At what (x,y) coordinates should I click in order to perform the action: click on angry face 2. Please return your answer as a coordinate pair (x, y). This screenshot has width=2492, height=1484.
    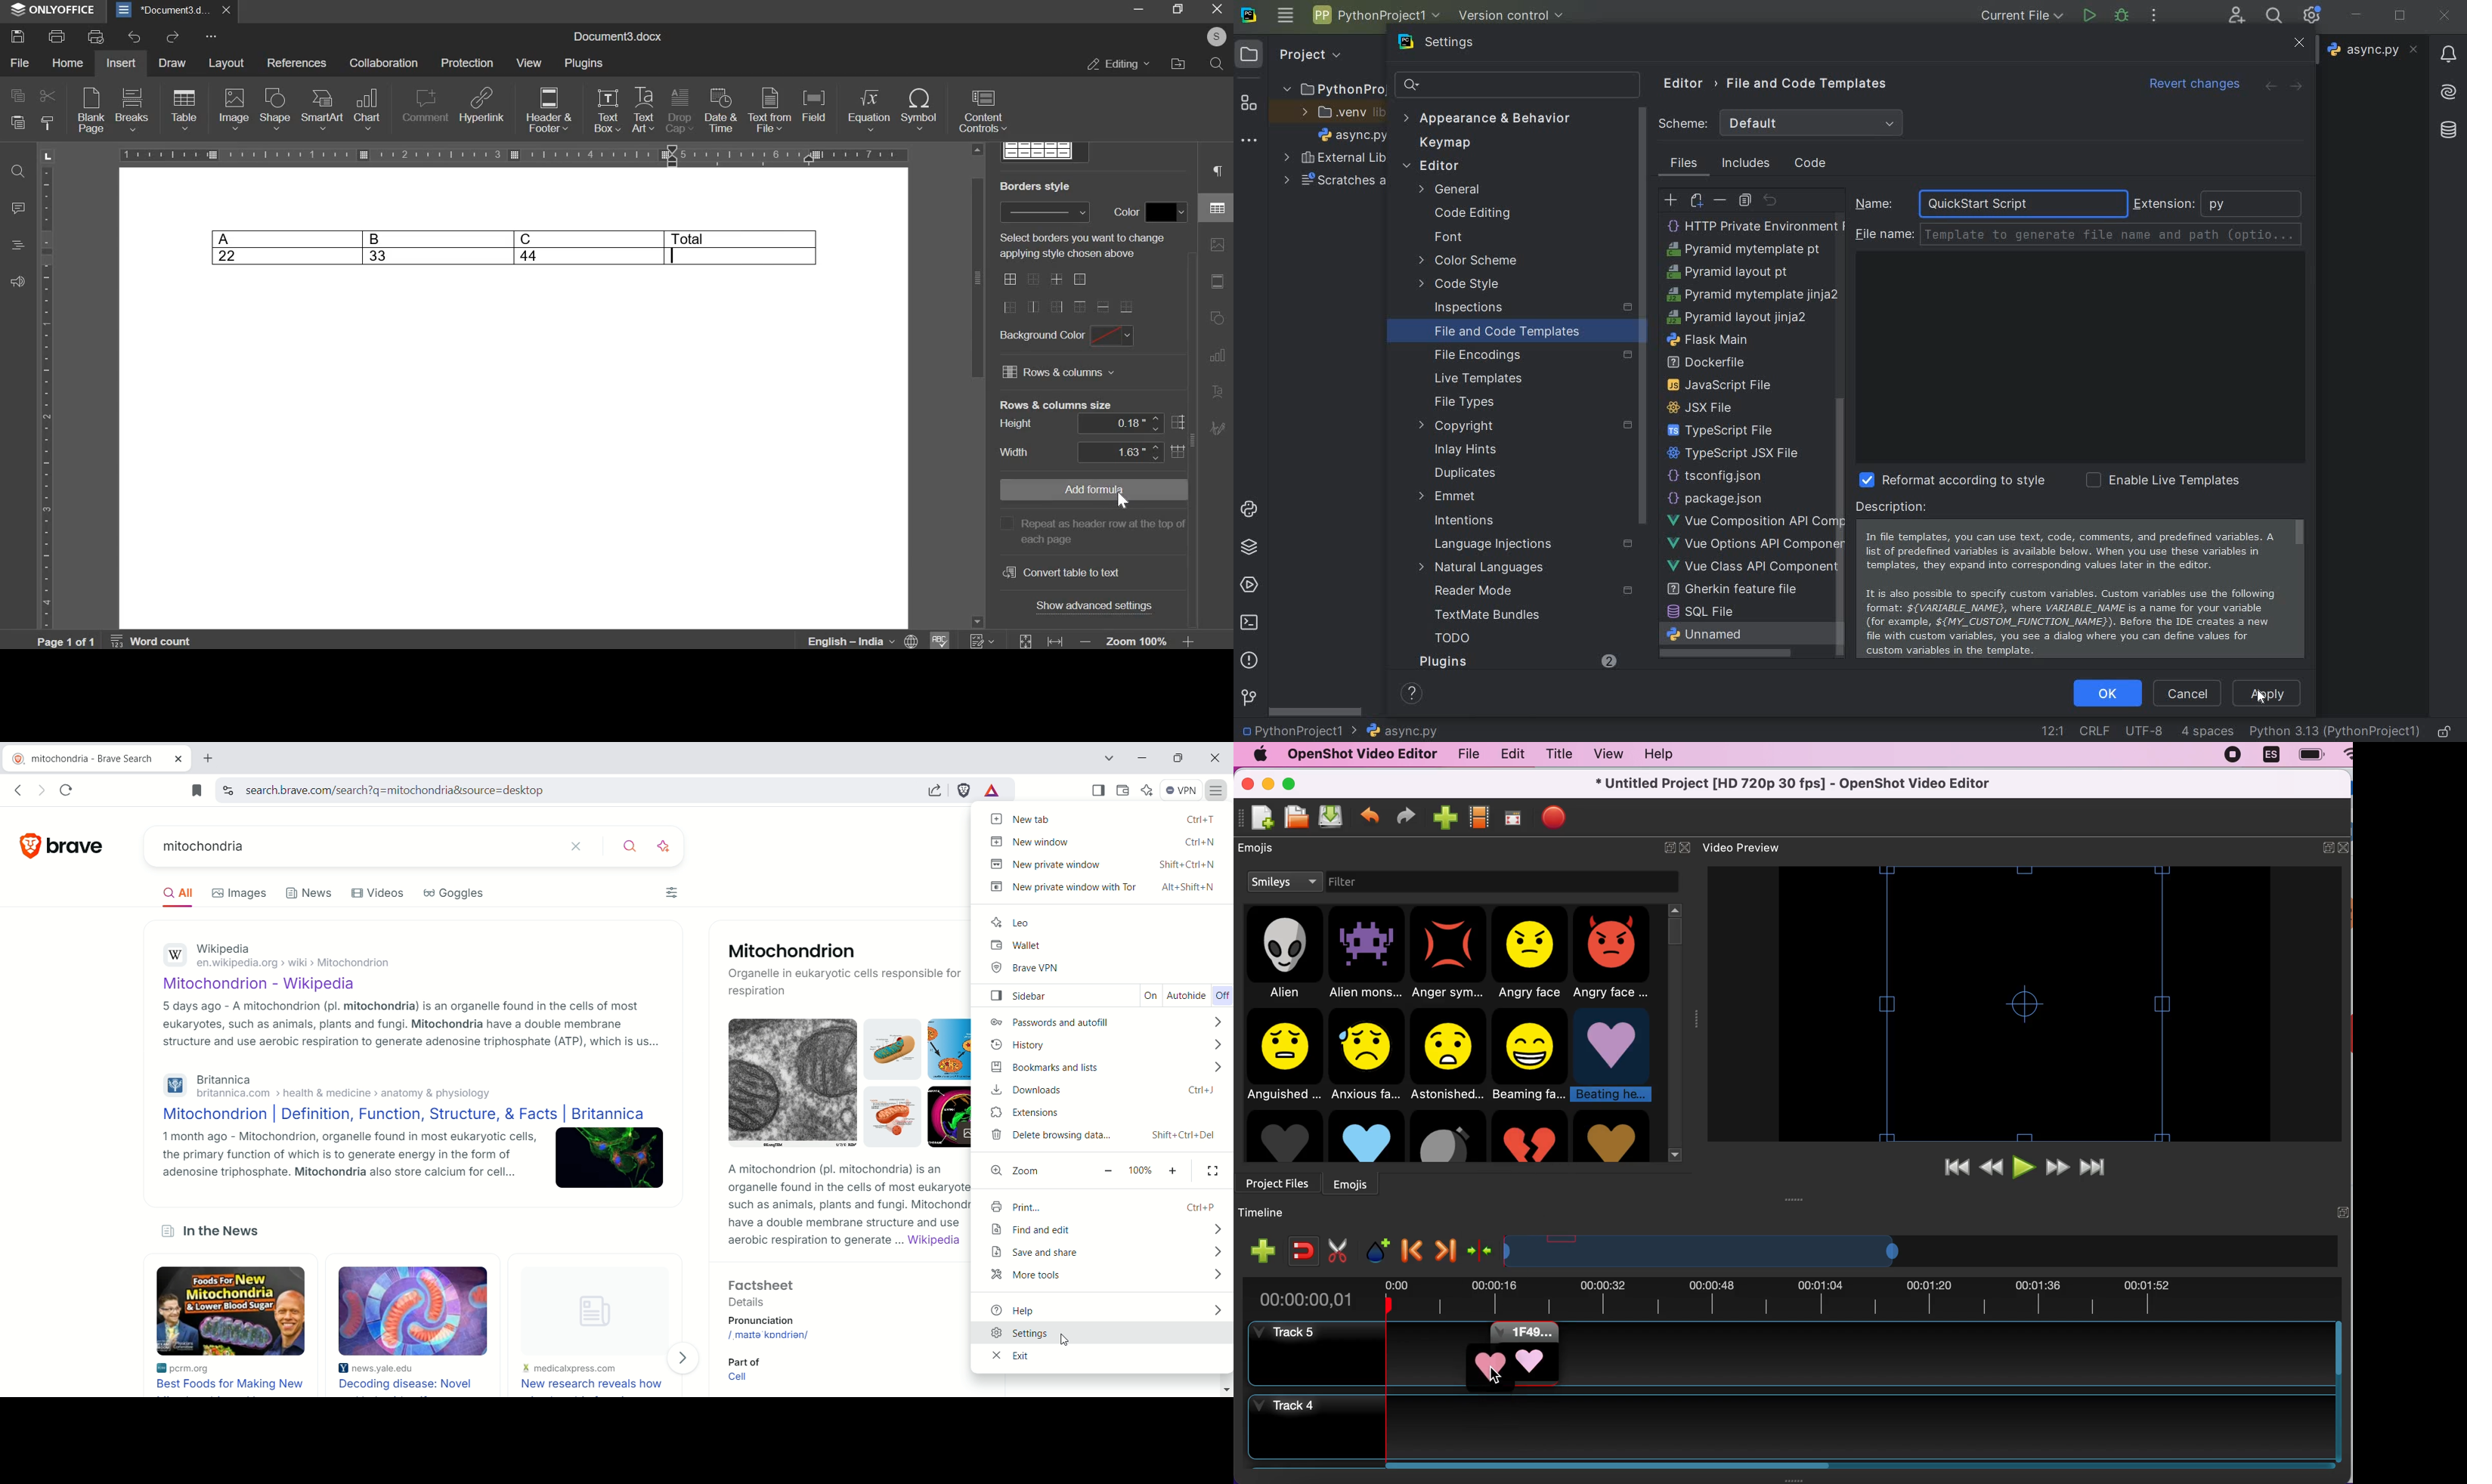
    Looking at the image, I should click on (1615, 955).